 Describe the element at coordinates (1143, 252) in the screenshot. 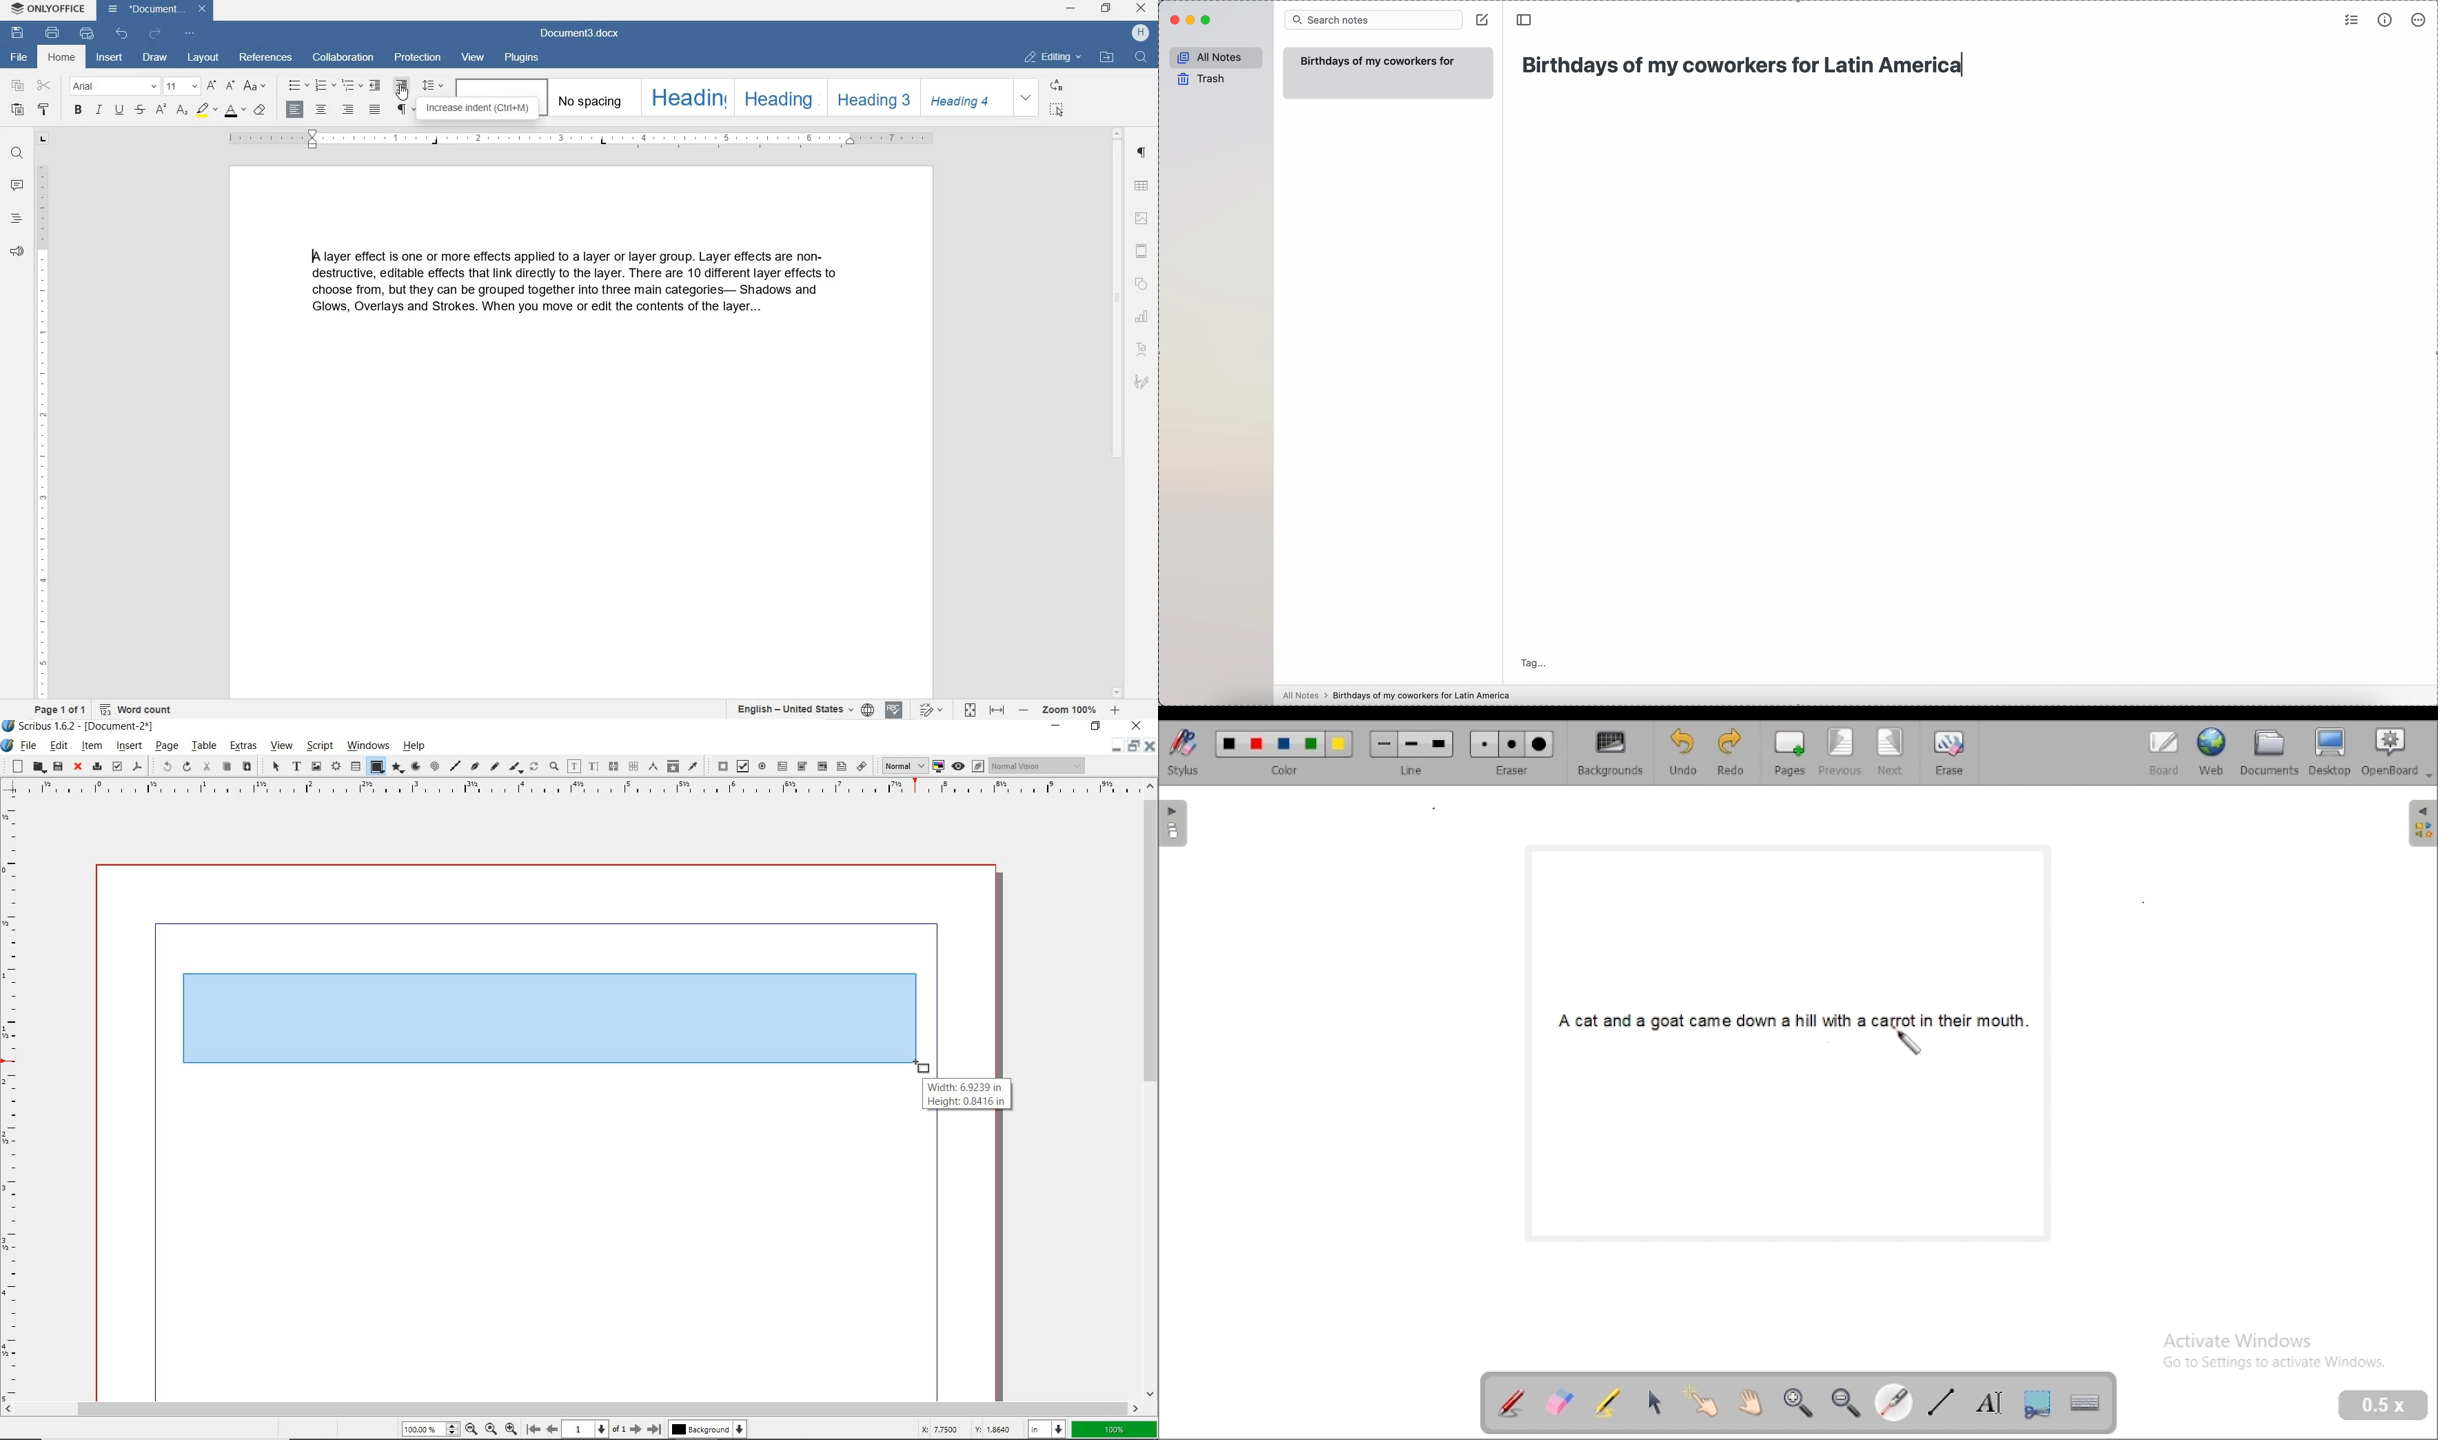

I see `HEADERS & FOOTERS` at that location.